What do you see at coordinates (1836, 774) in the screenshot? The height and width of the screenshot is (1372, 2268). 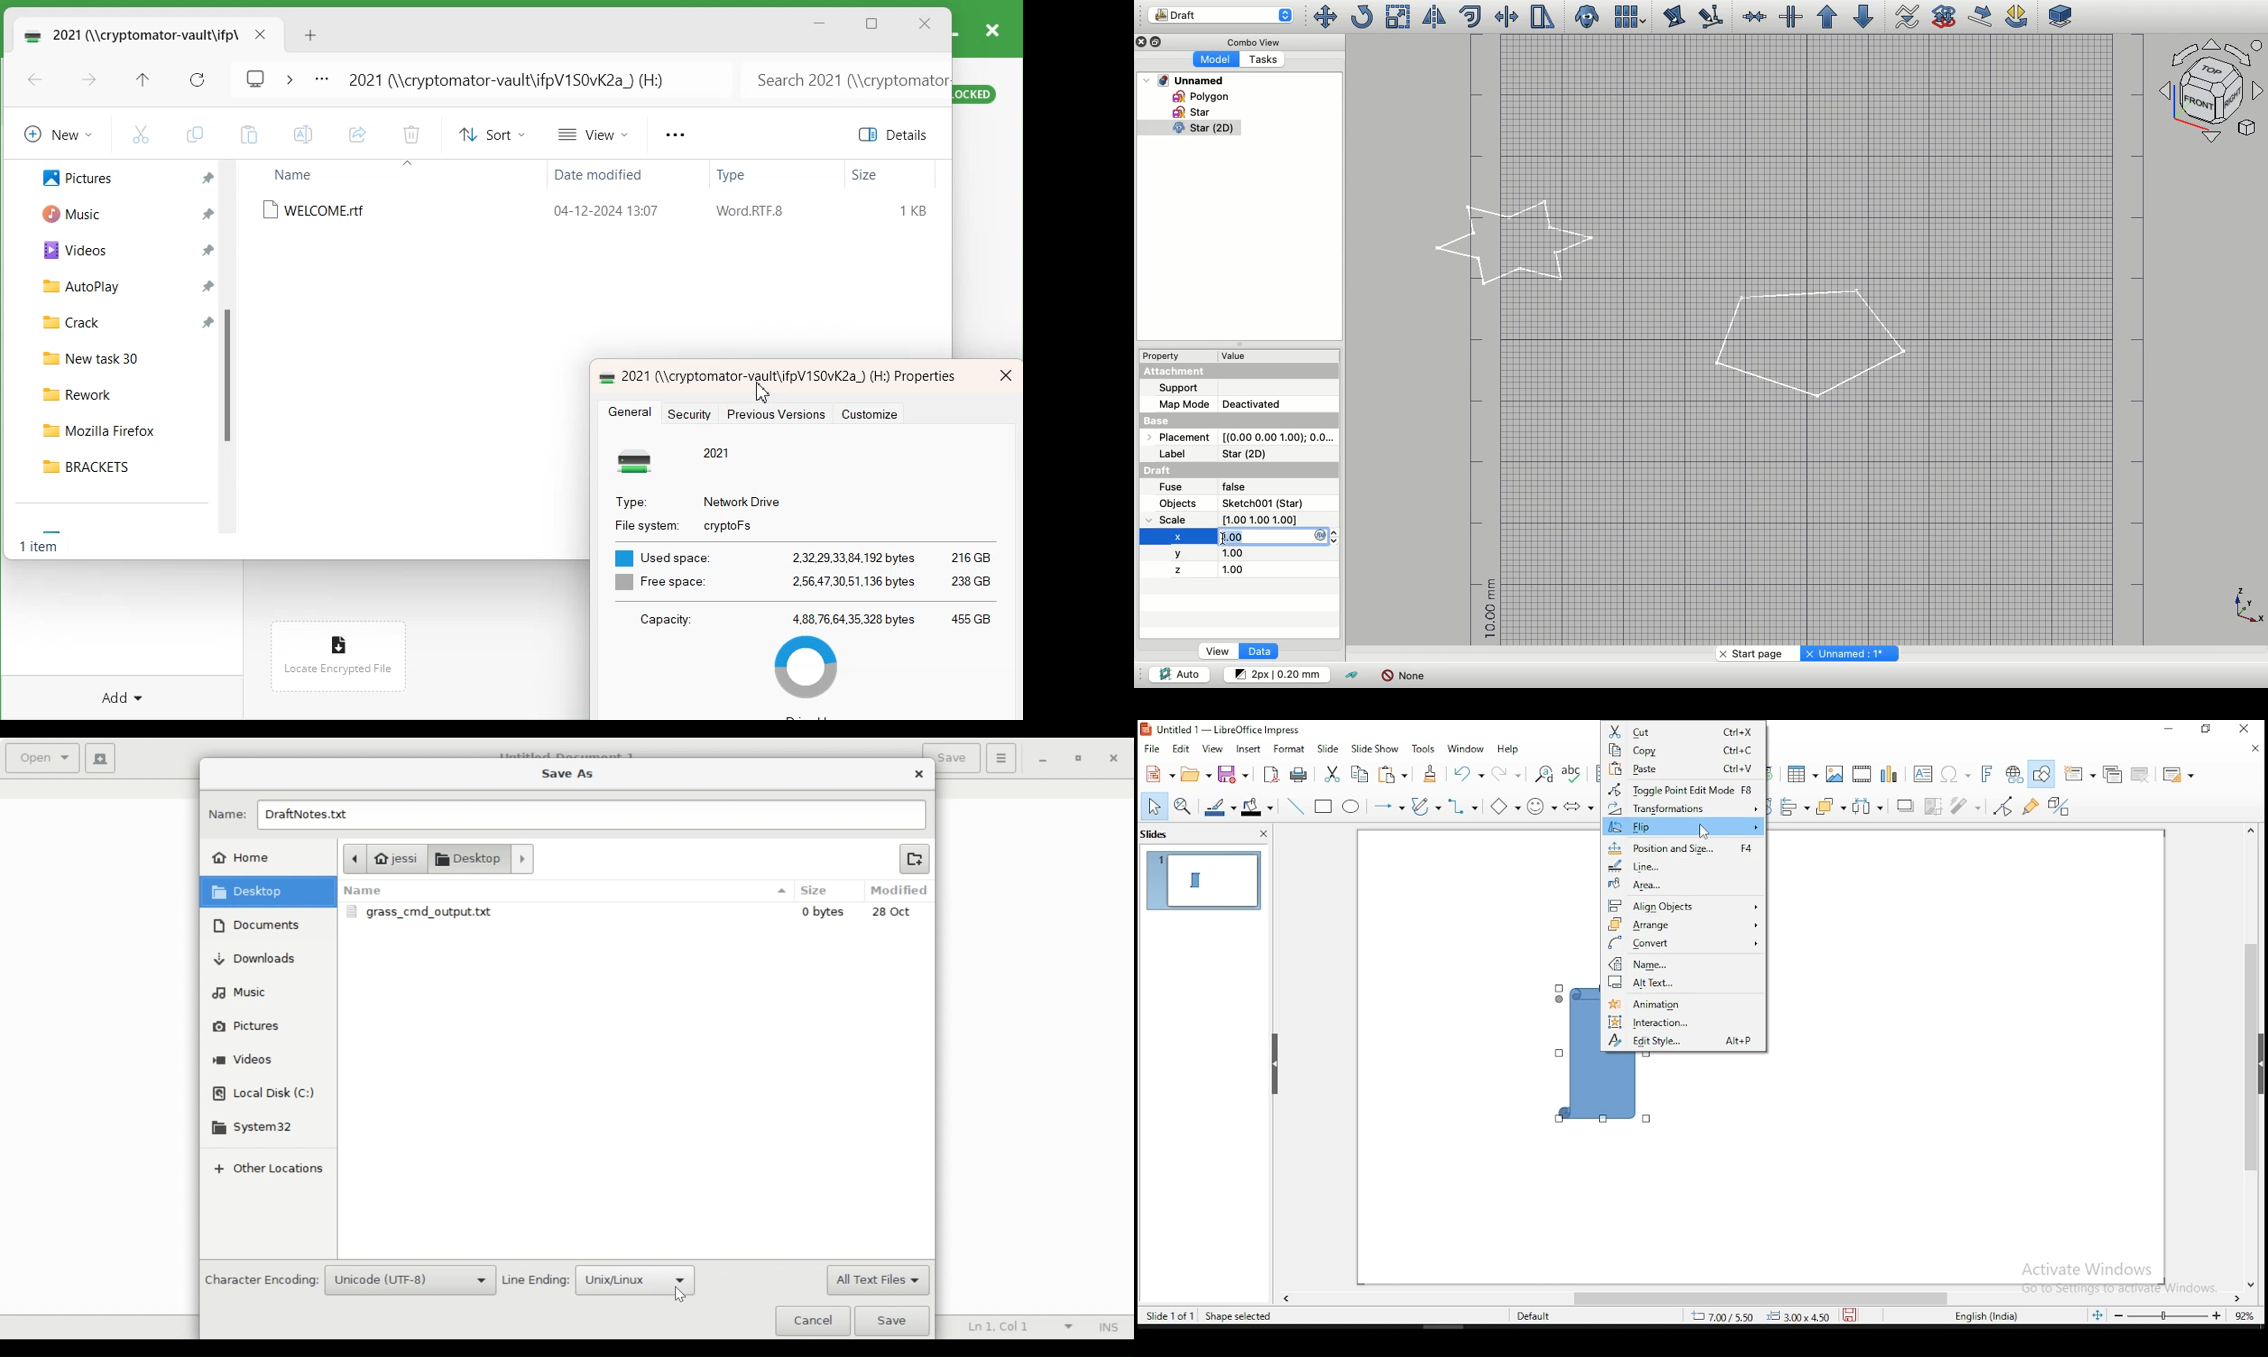 I see `image` at bounding box center [1836, 774].